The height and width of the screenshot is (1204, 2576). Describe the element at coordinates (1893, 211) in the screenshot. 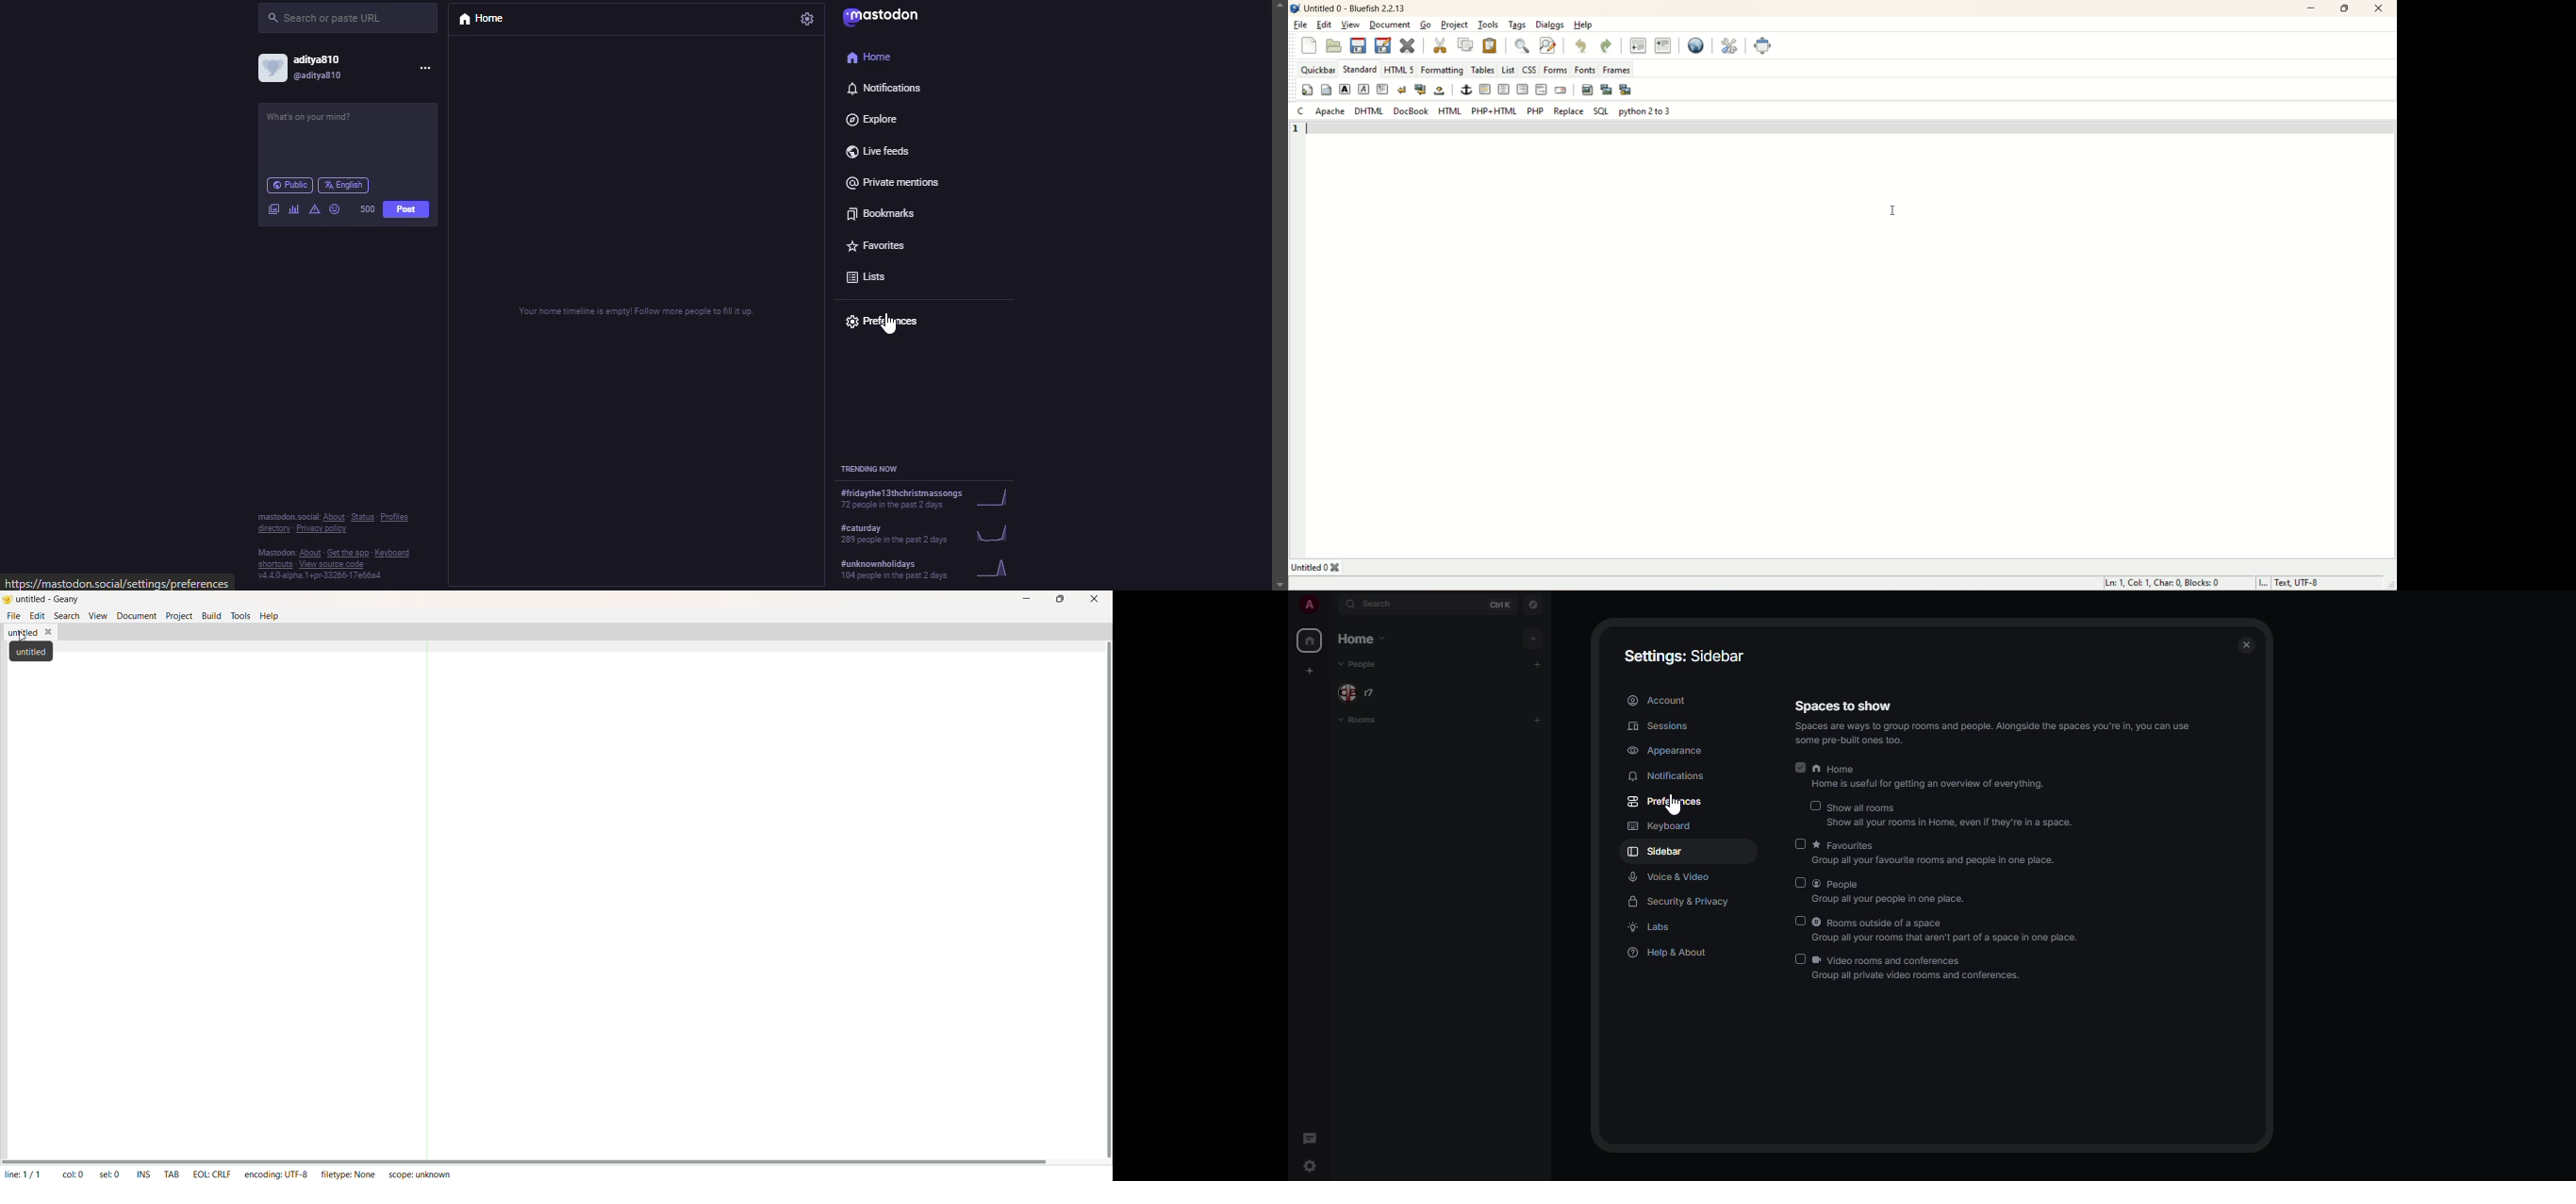

I see `Cursor` at that location.